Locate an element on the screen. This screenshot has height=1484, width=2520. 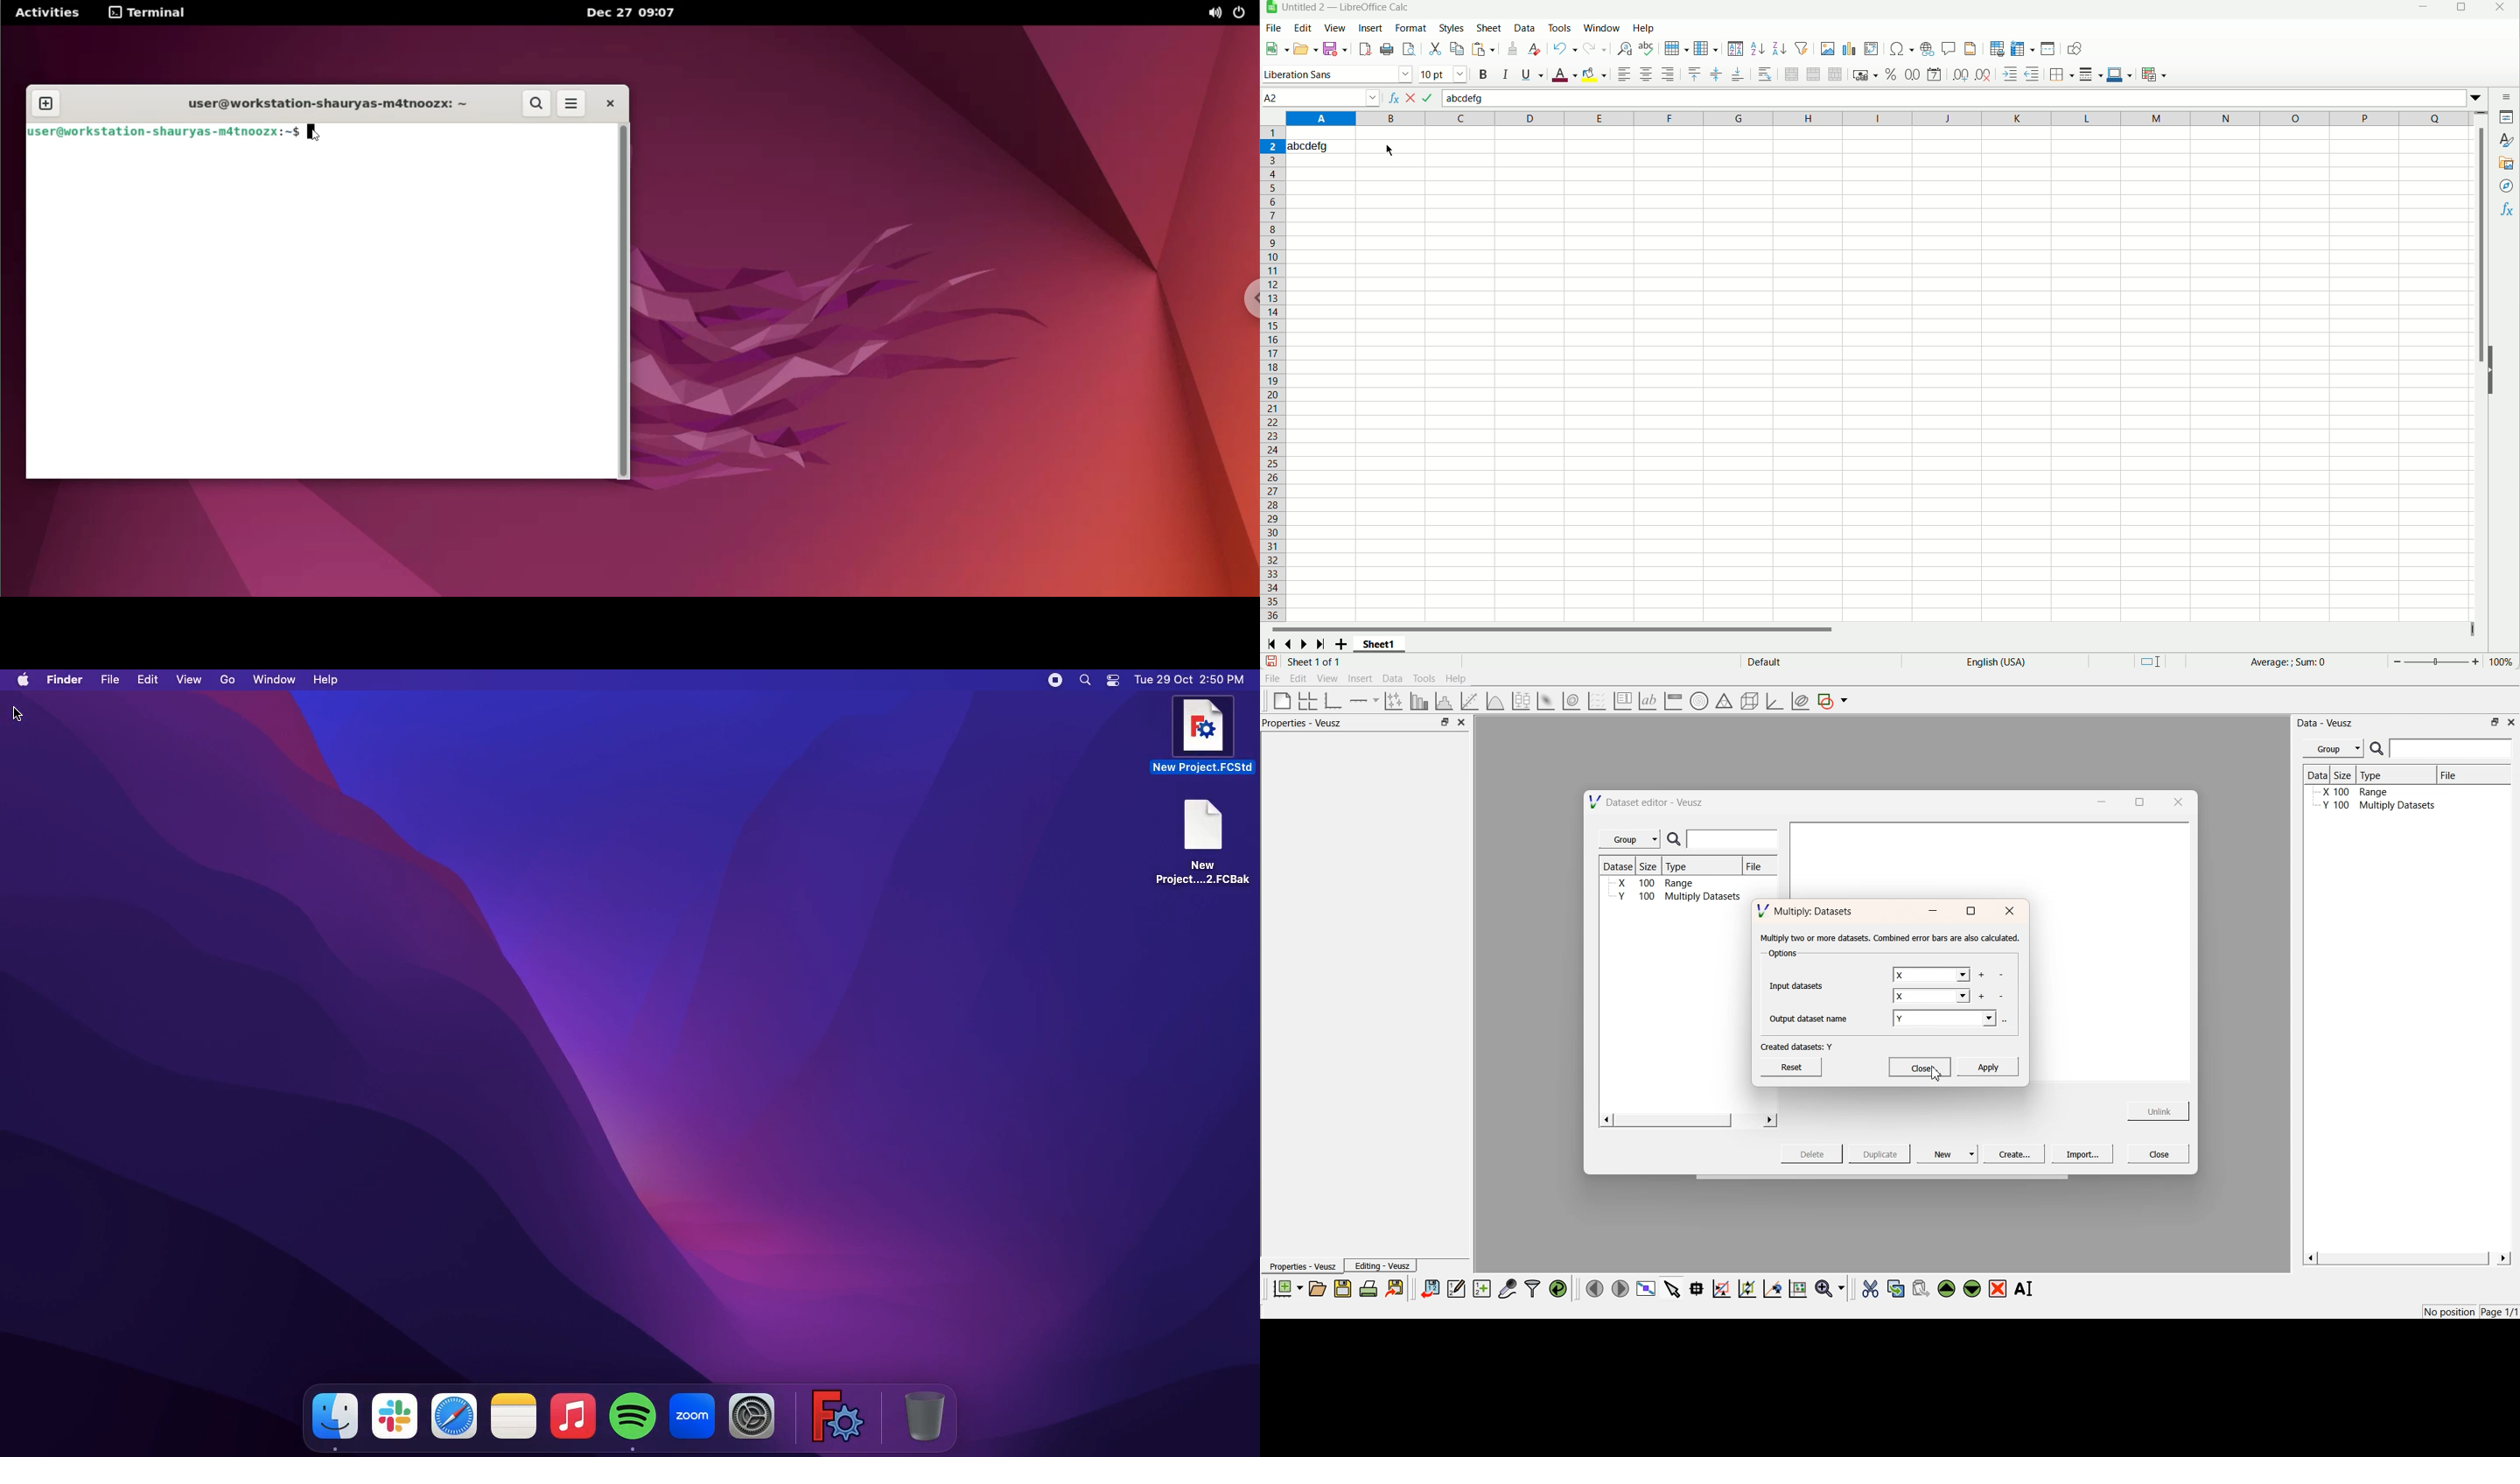
Apple logo is located at coordinates (22, 680).